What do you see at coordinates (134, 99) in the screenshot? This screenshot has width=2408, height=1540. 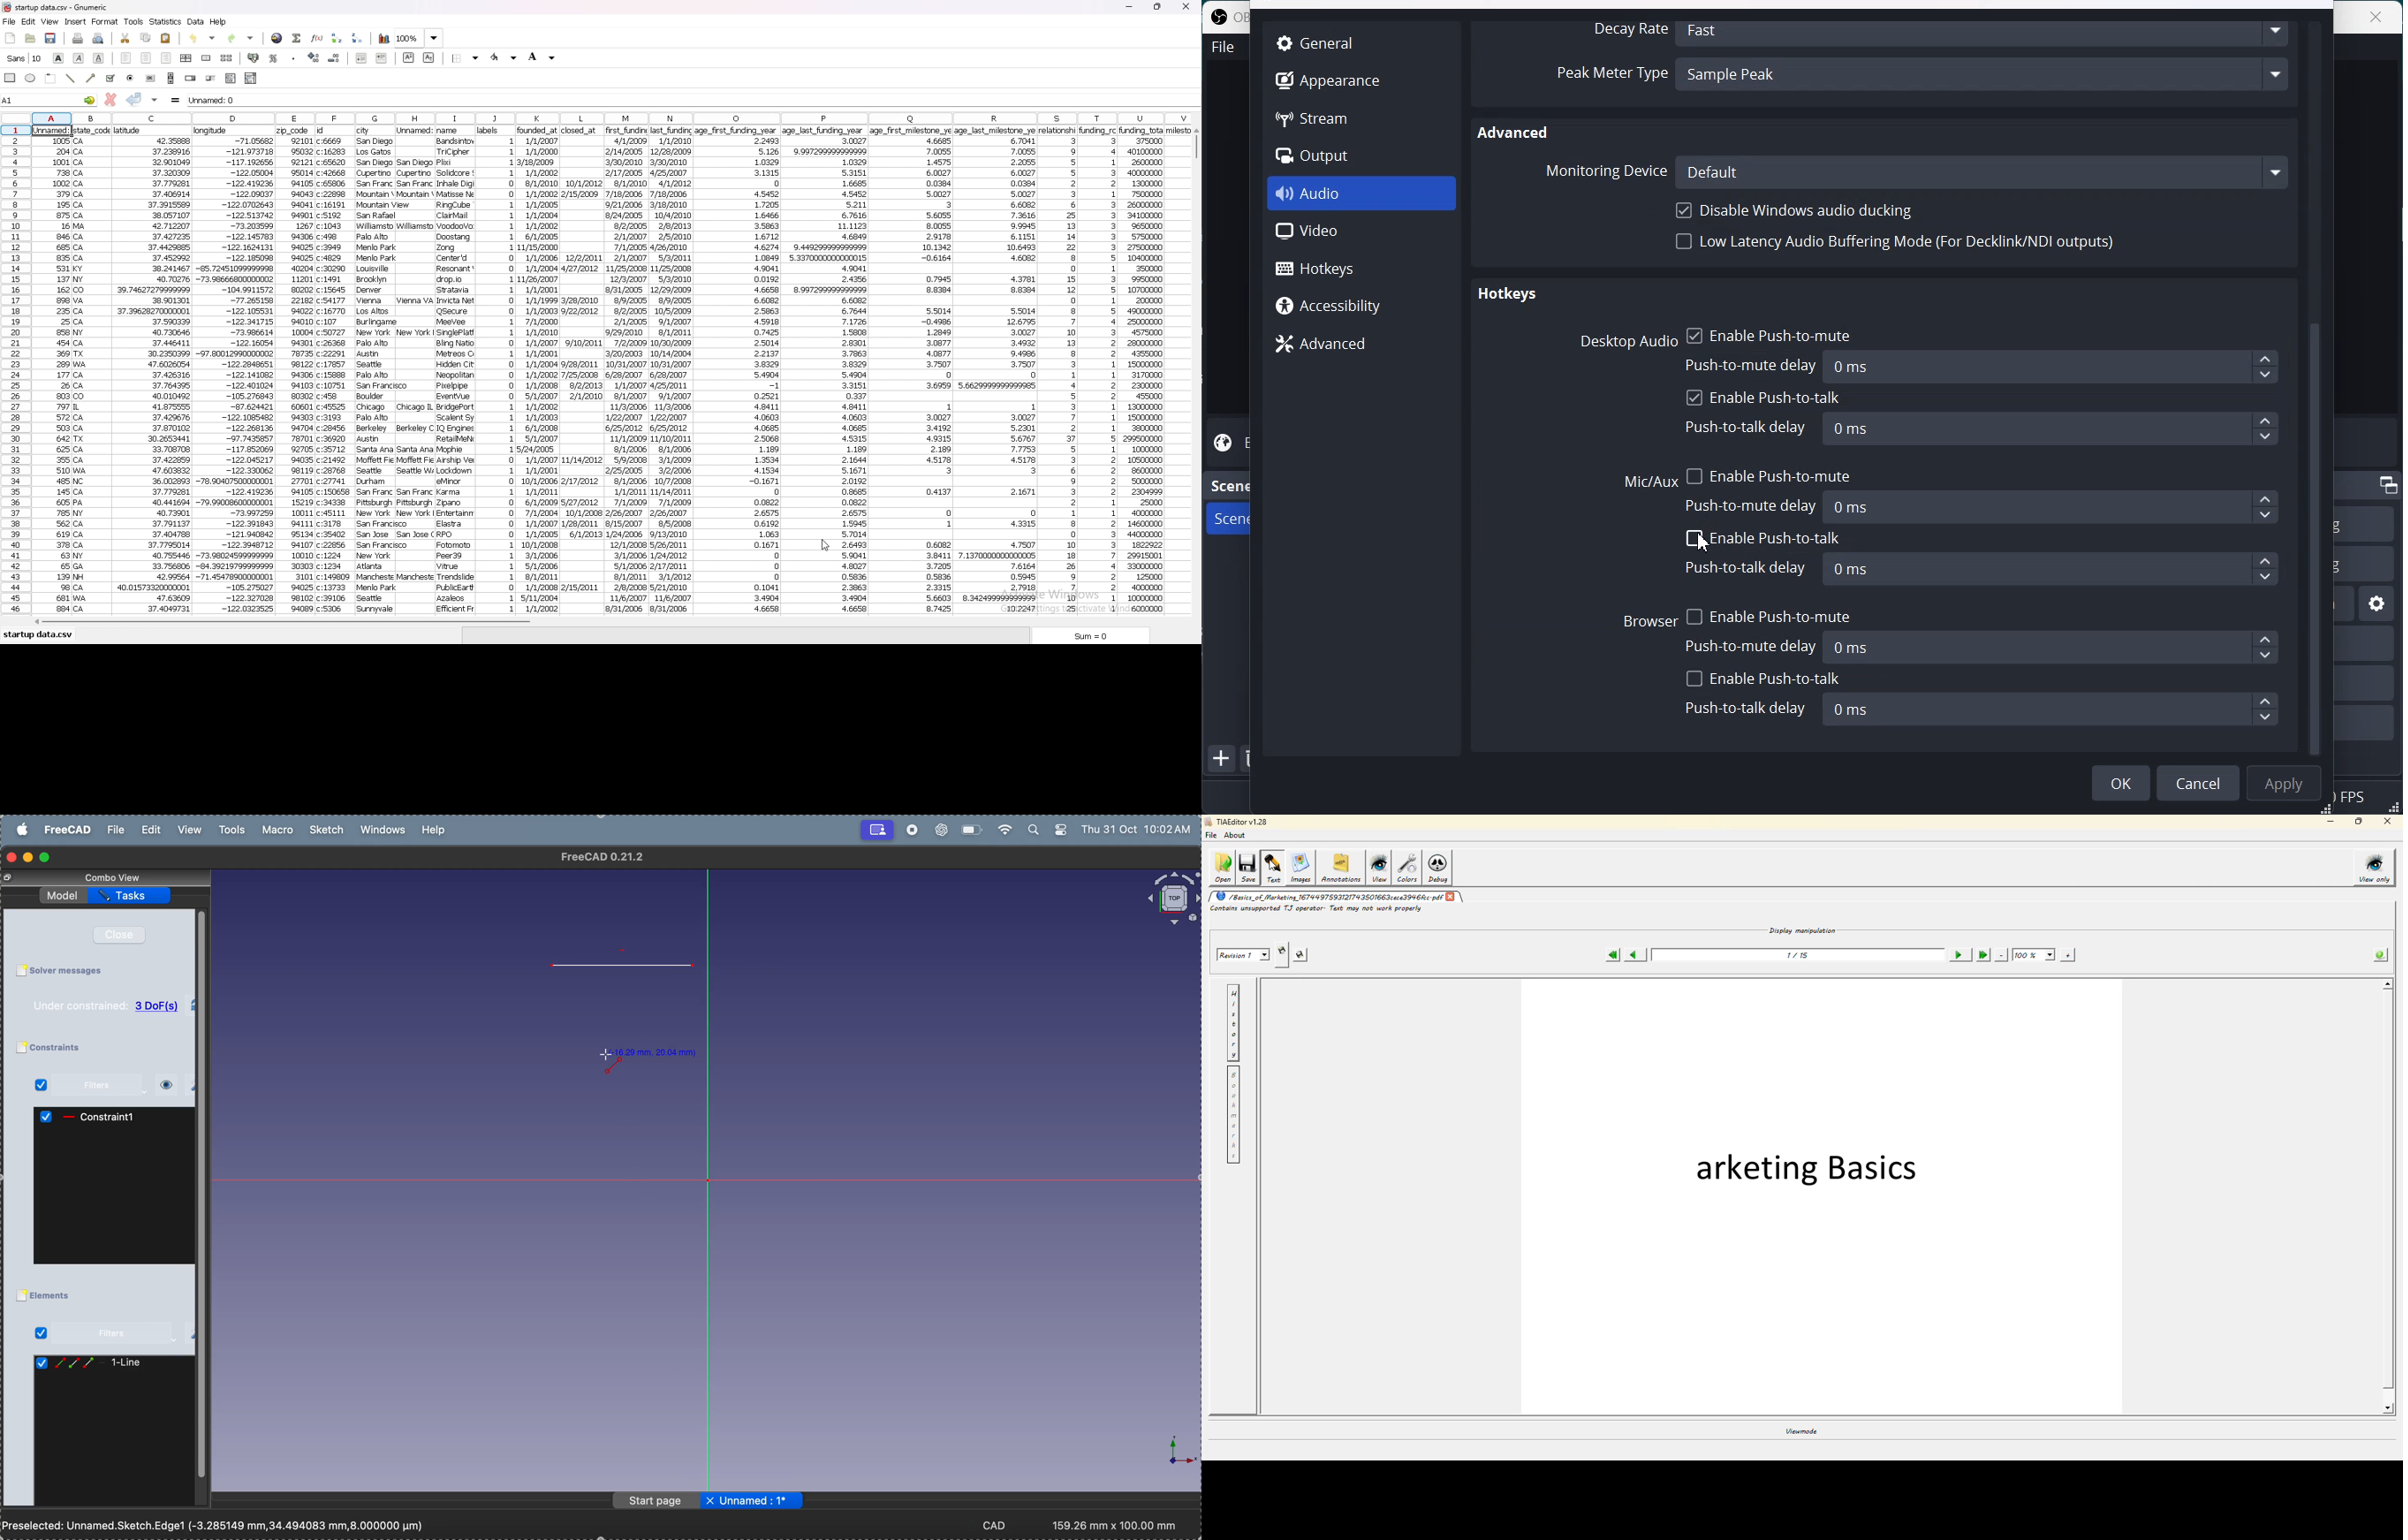 I see `accept changes` at bounding box center [134, 99].